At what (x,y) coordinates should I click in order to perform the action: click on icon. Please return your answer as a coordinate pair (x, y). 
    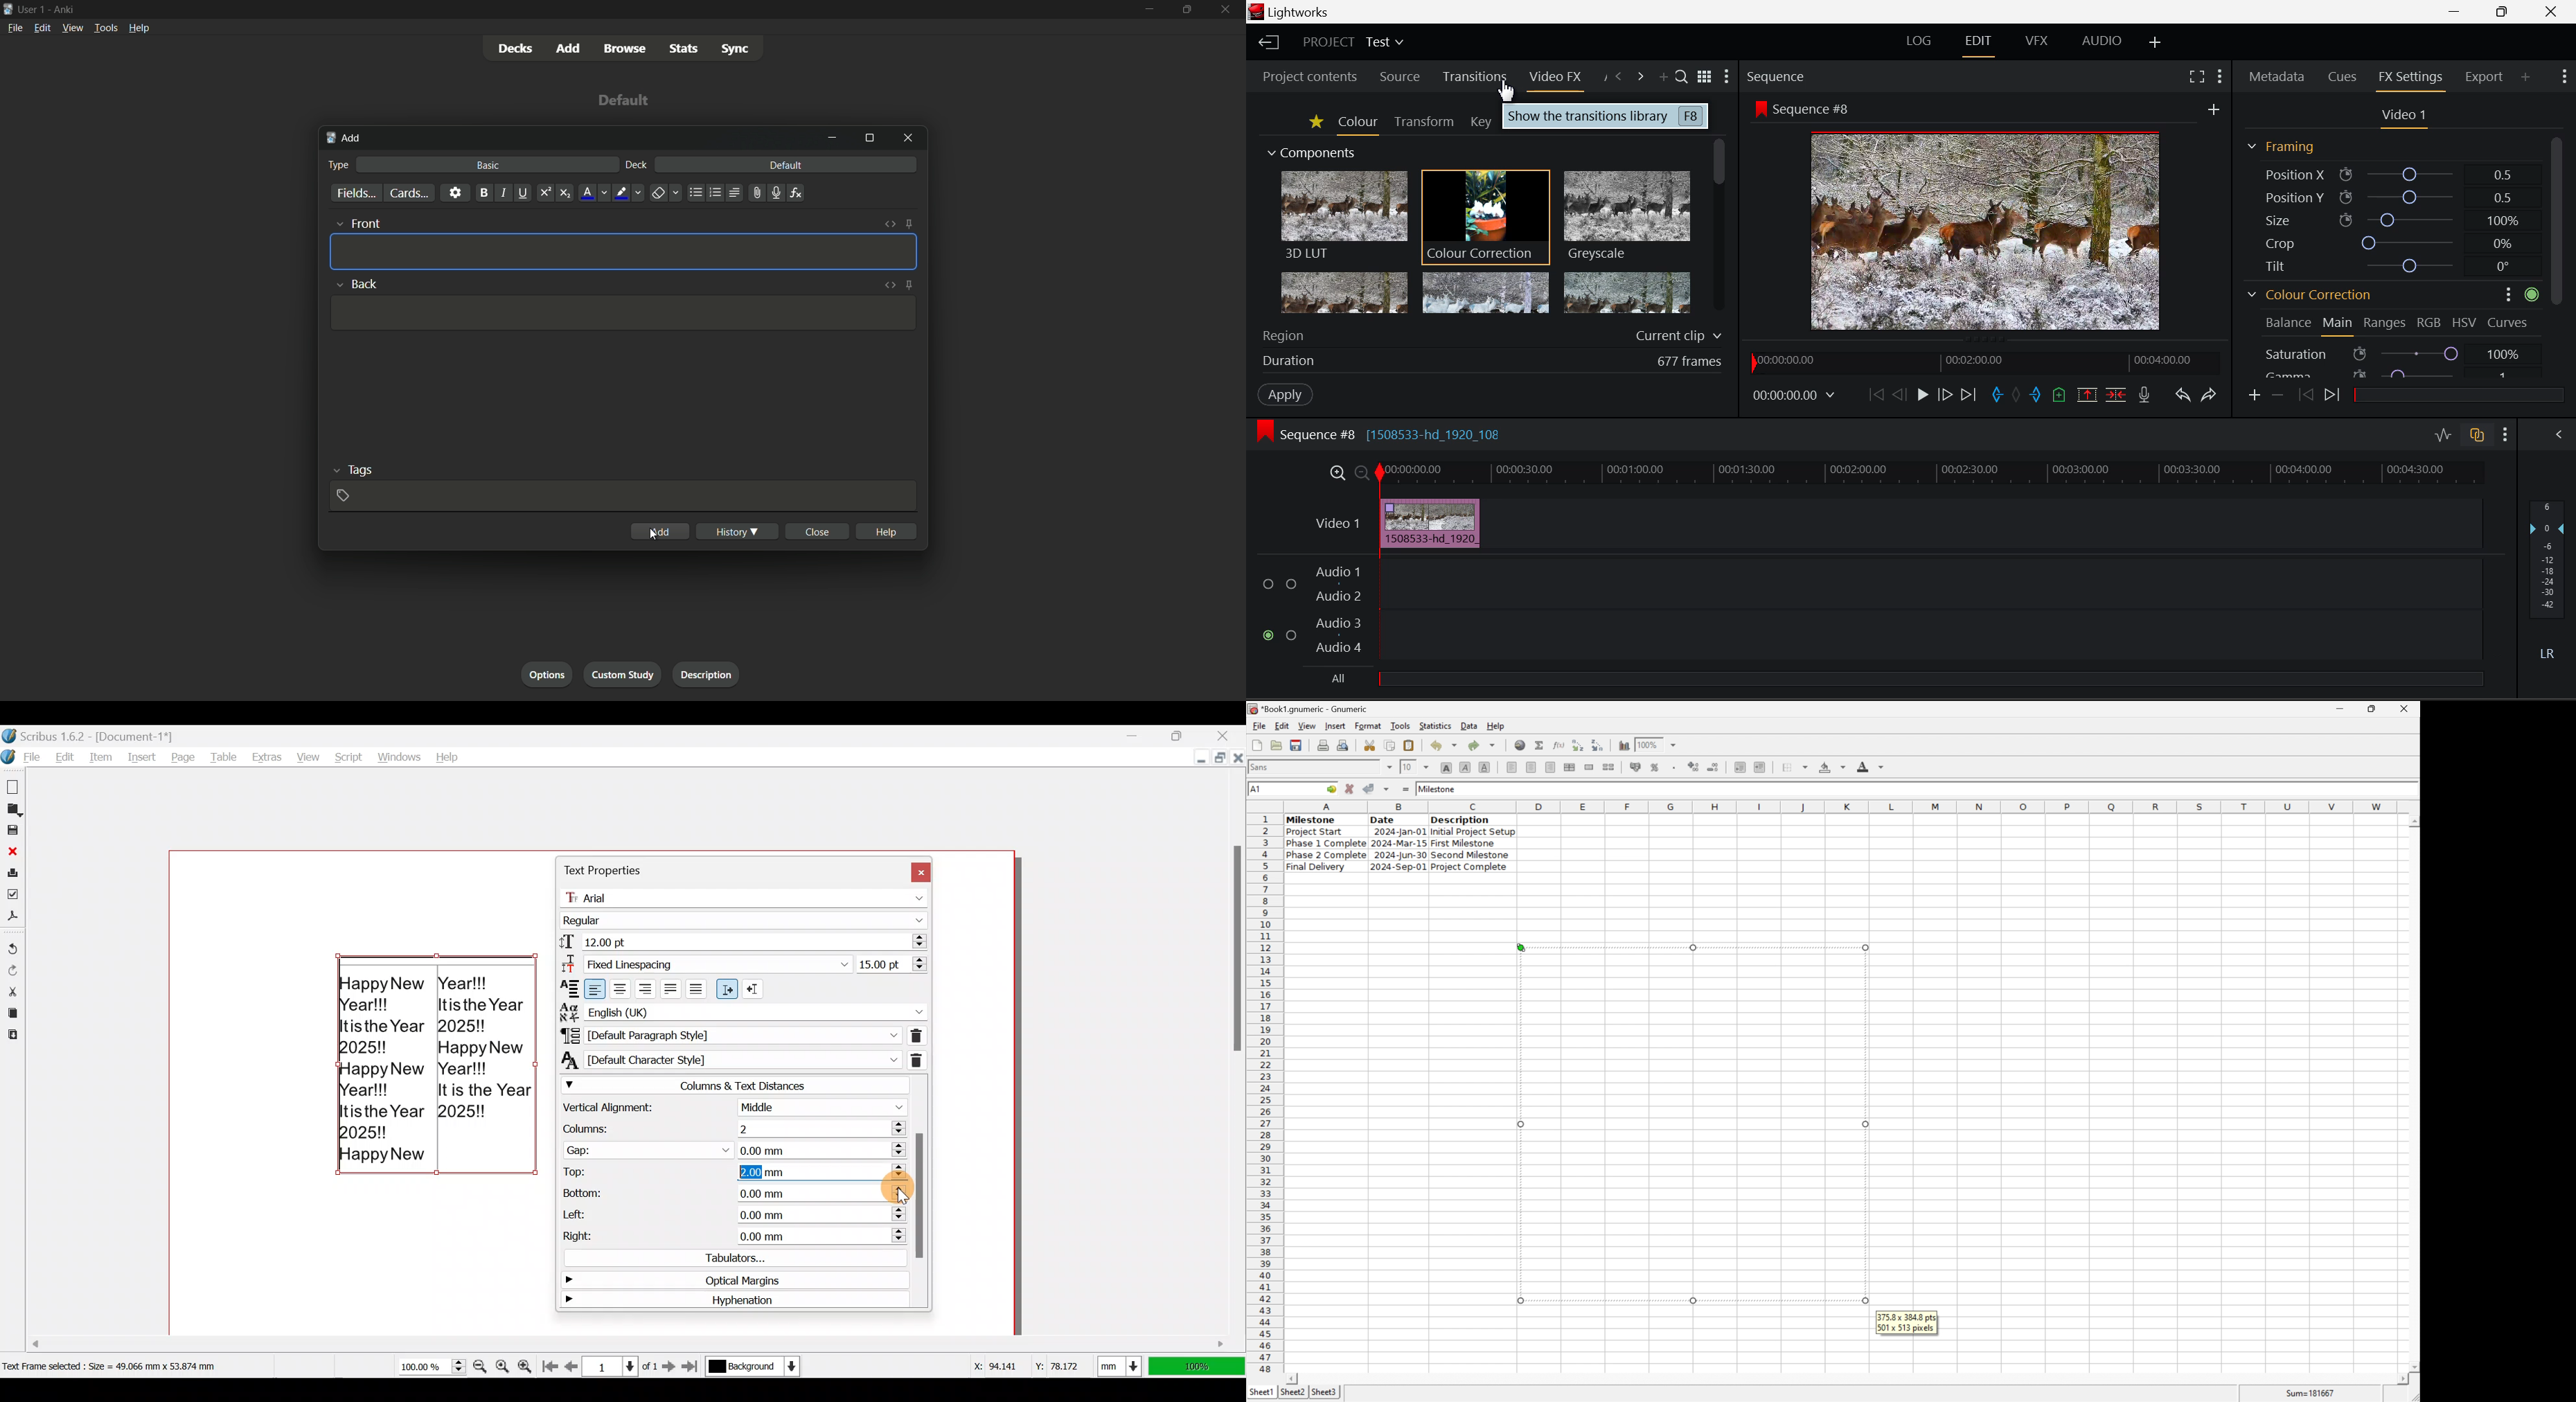
    Looking at the image, I should click on (8, 8).